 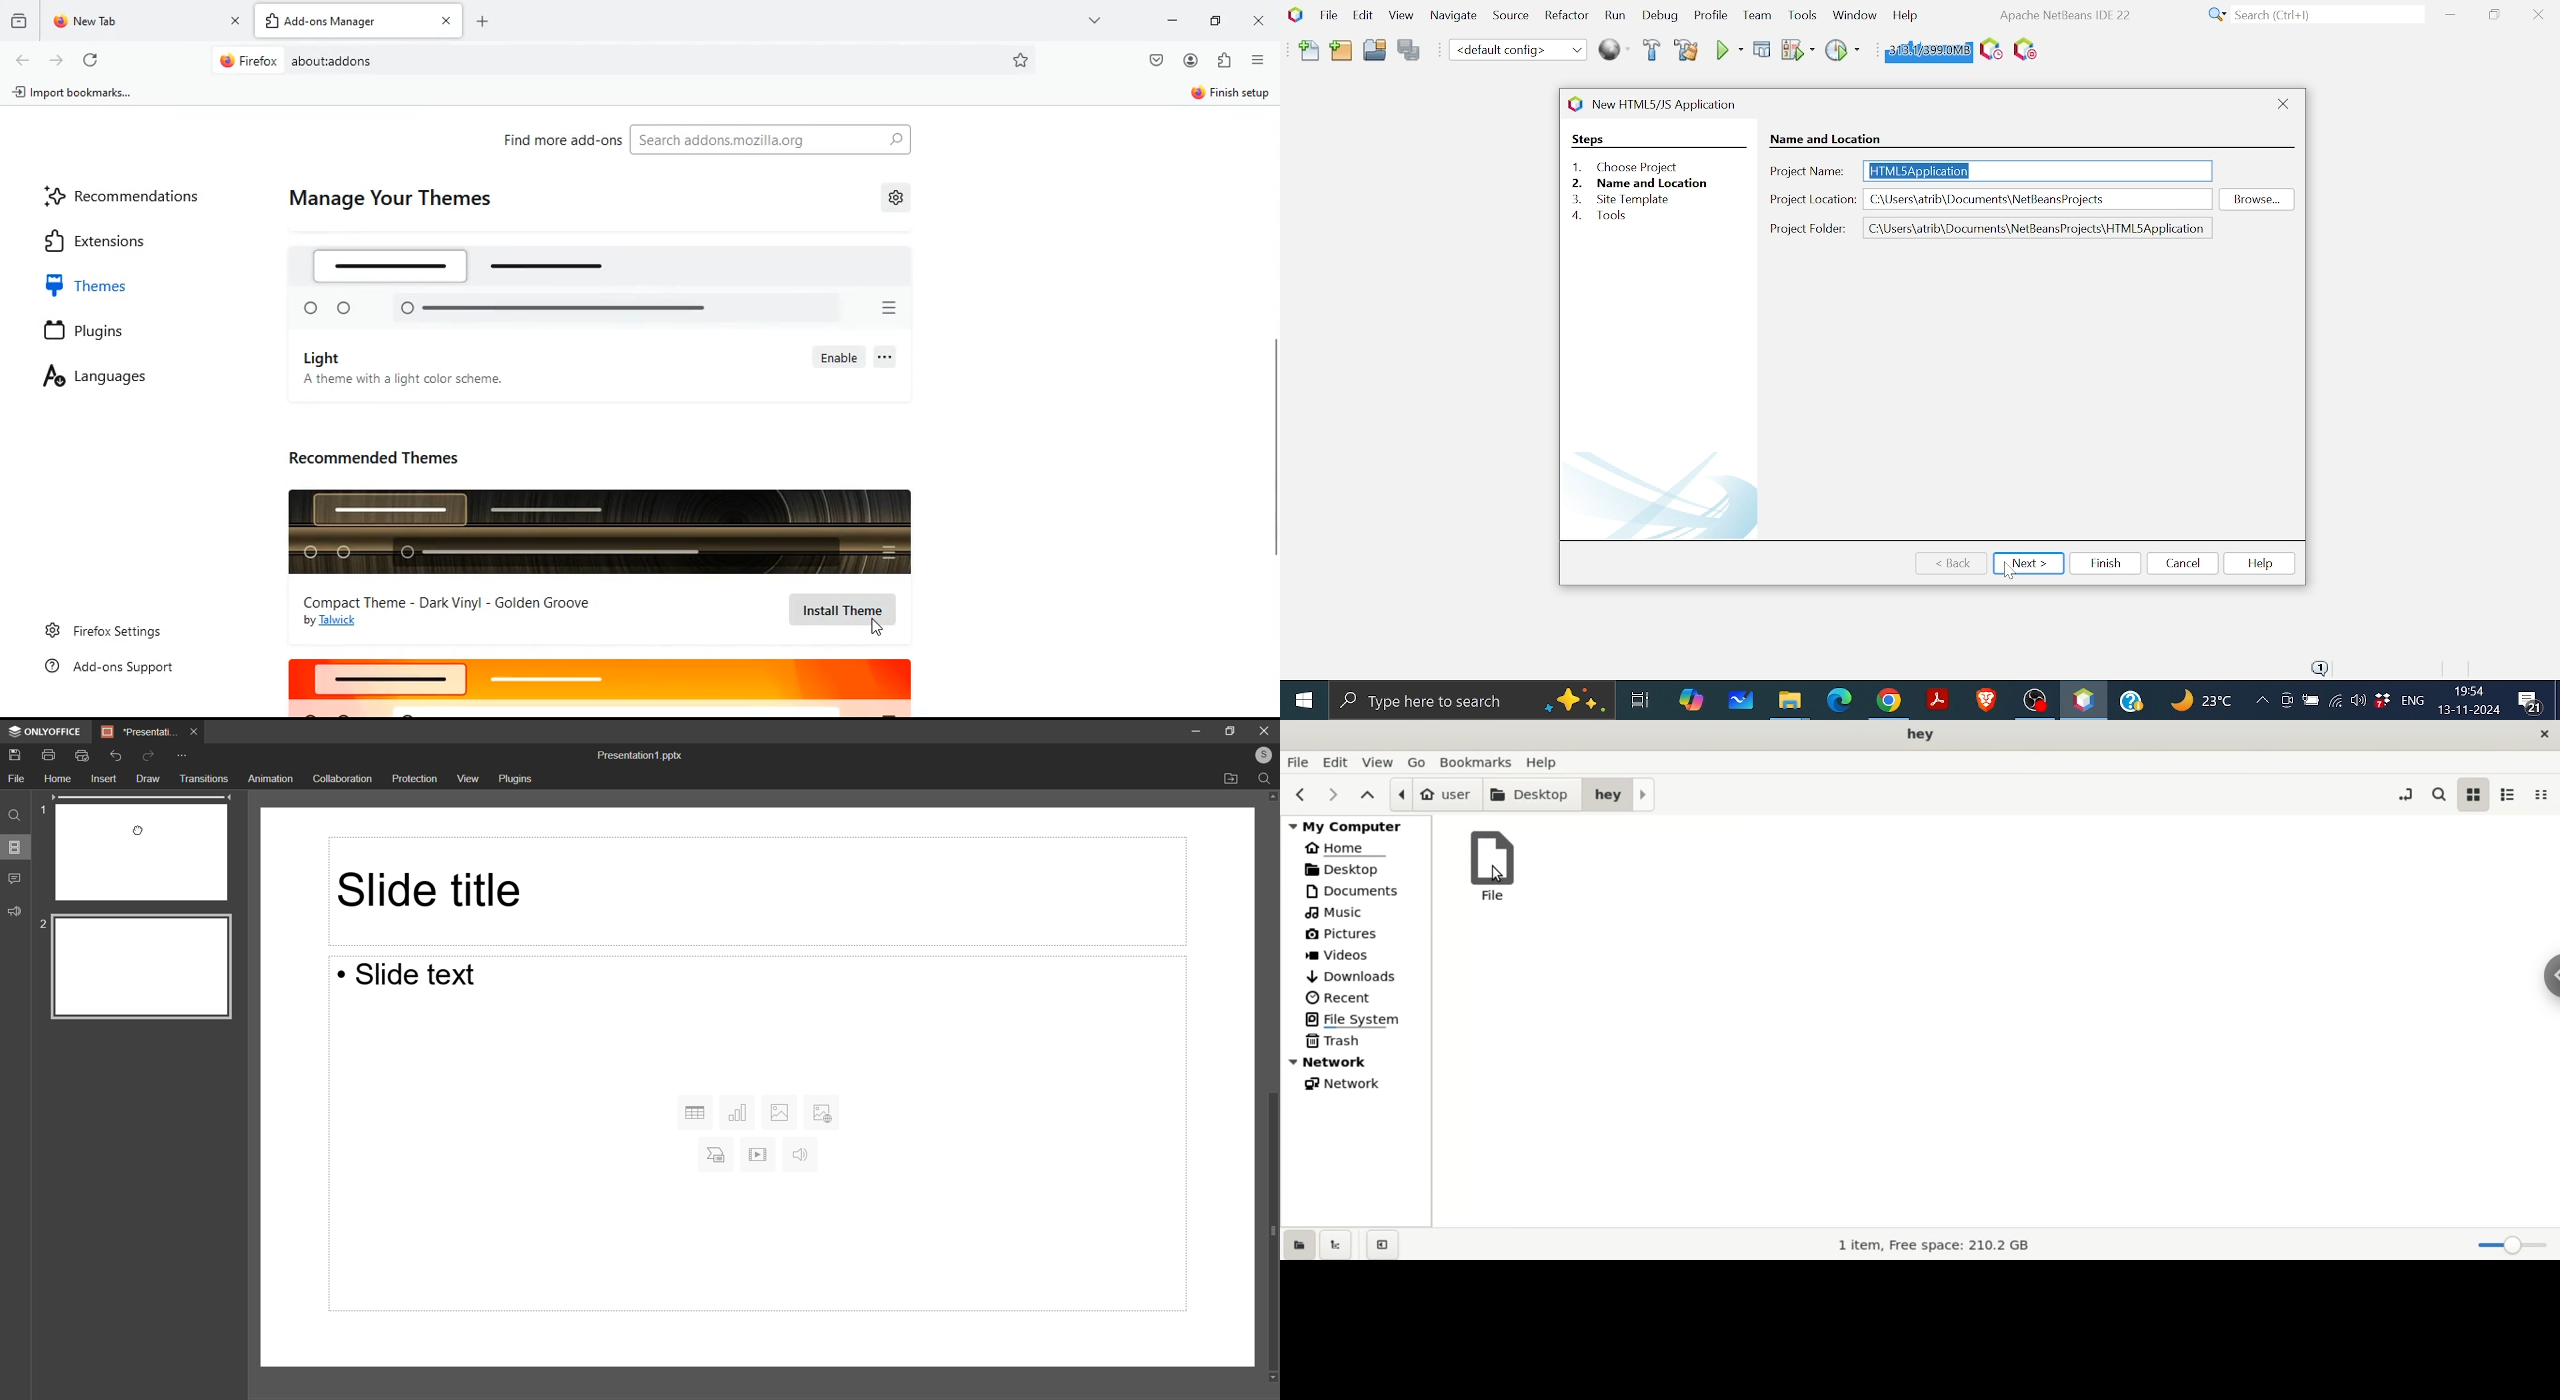 I want to click on Weather, so click(x=2204, y=703).